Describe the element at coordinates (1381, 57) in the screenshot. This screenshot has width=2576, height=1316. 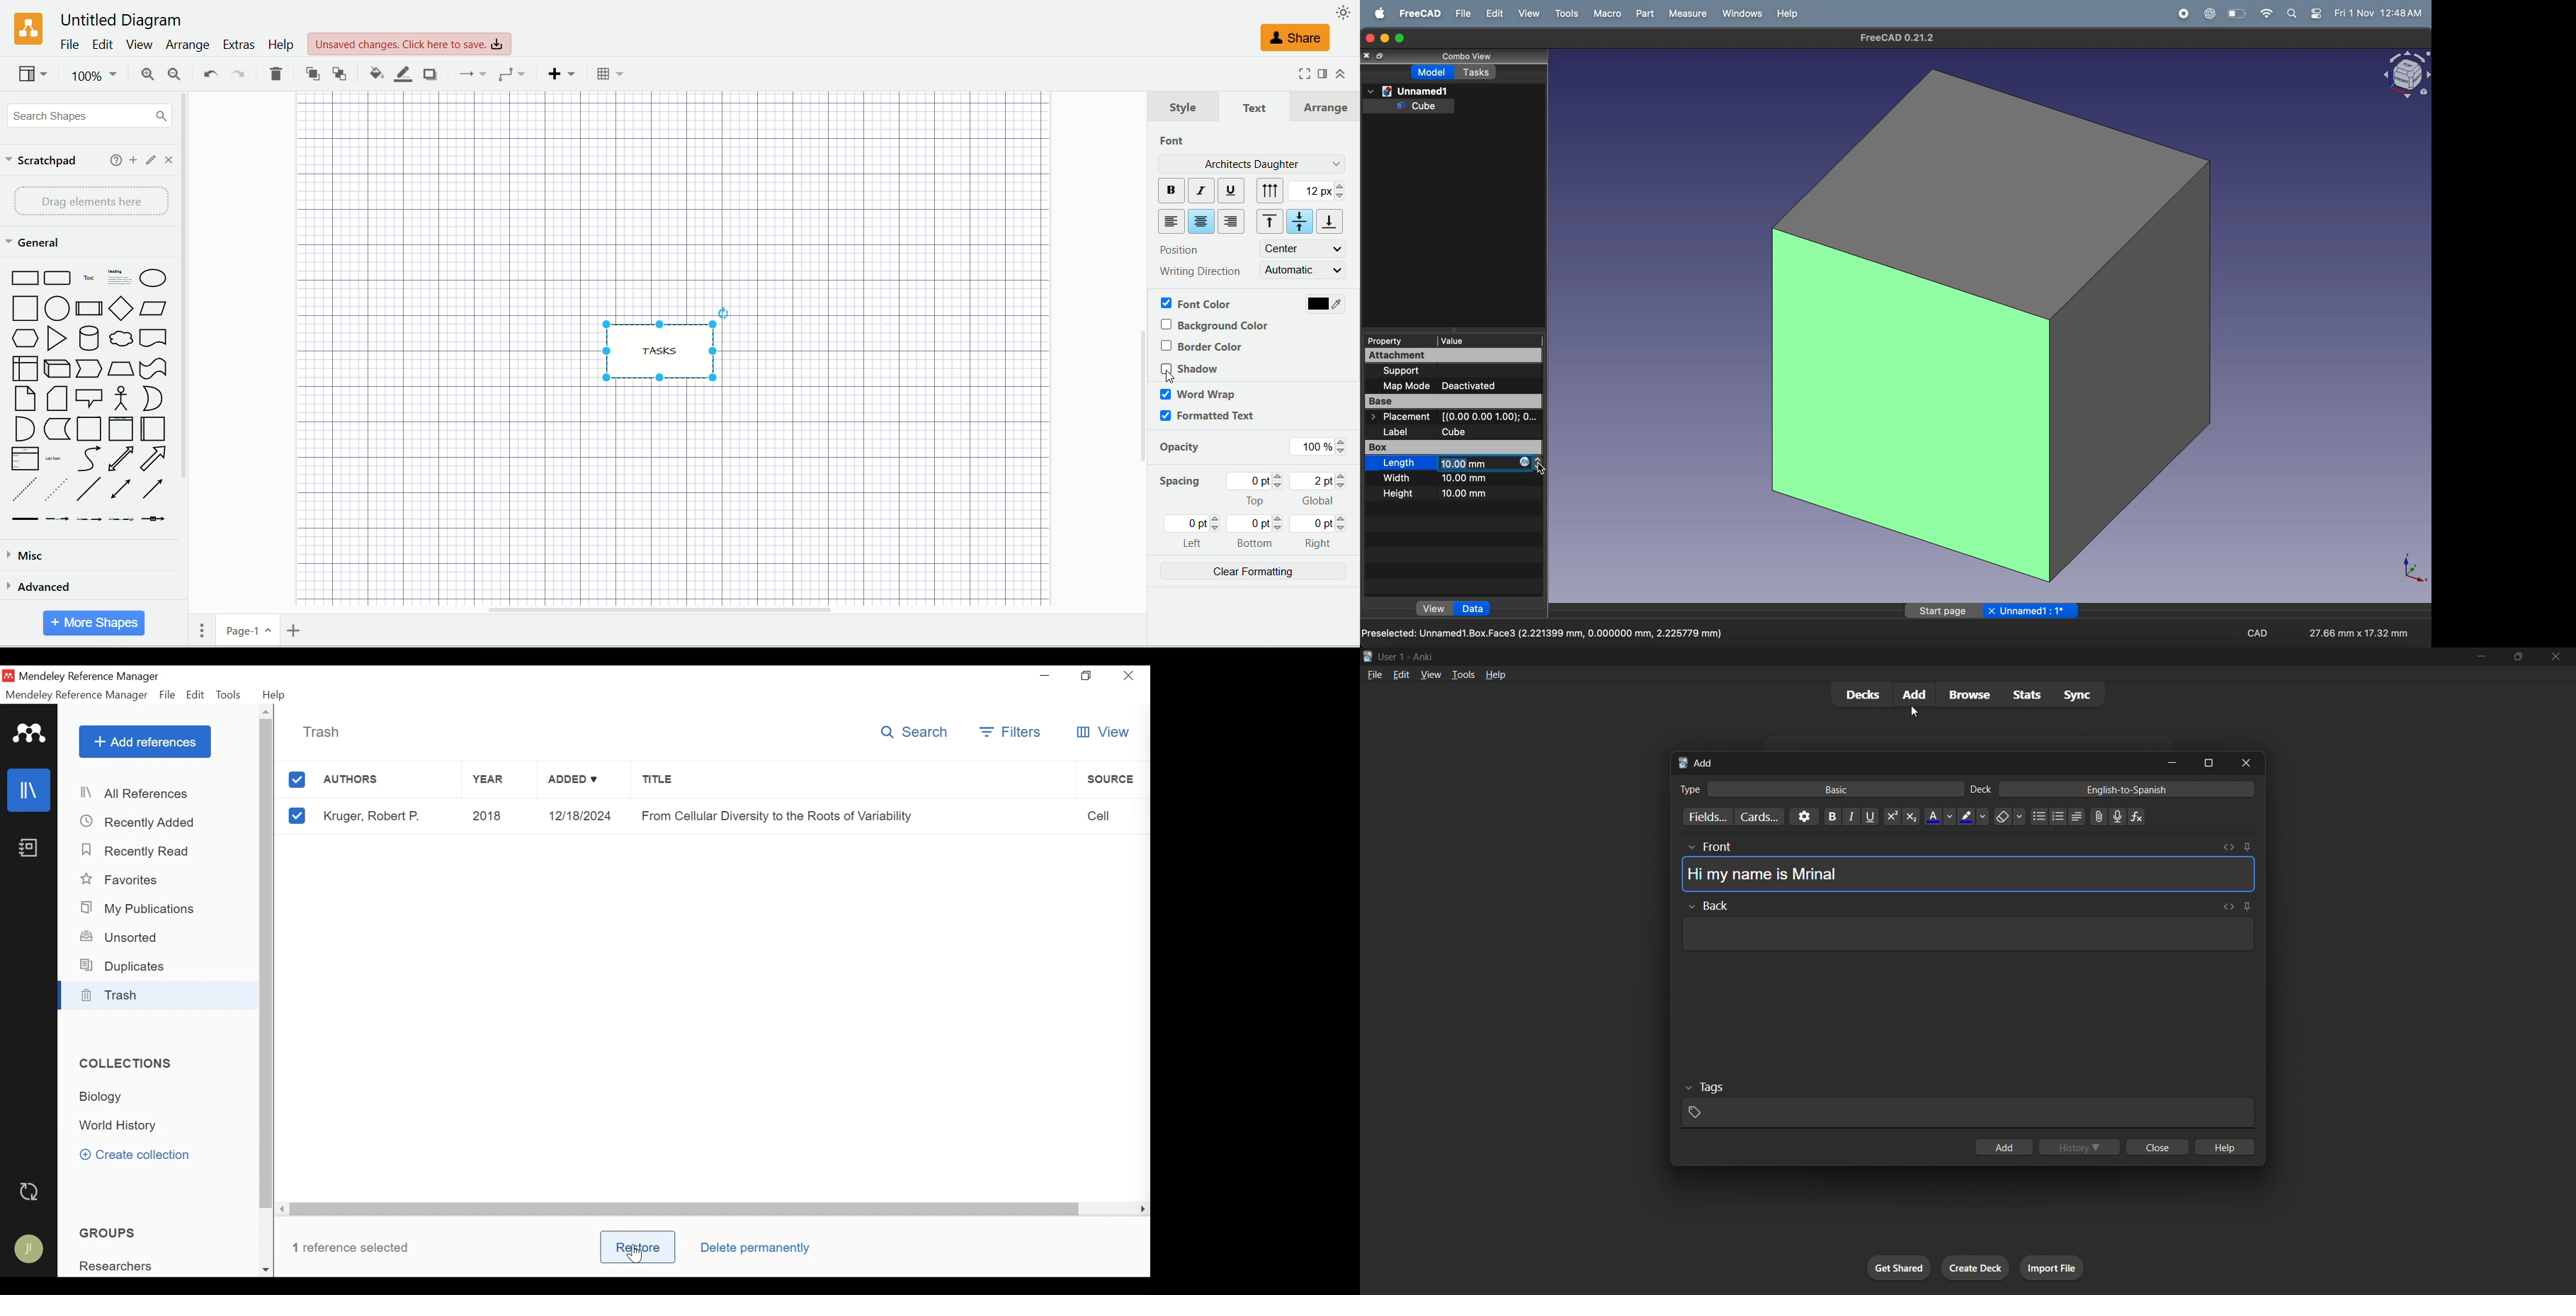
I see `restore` at that location.